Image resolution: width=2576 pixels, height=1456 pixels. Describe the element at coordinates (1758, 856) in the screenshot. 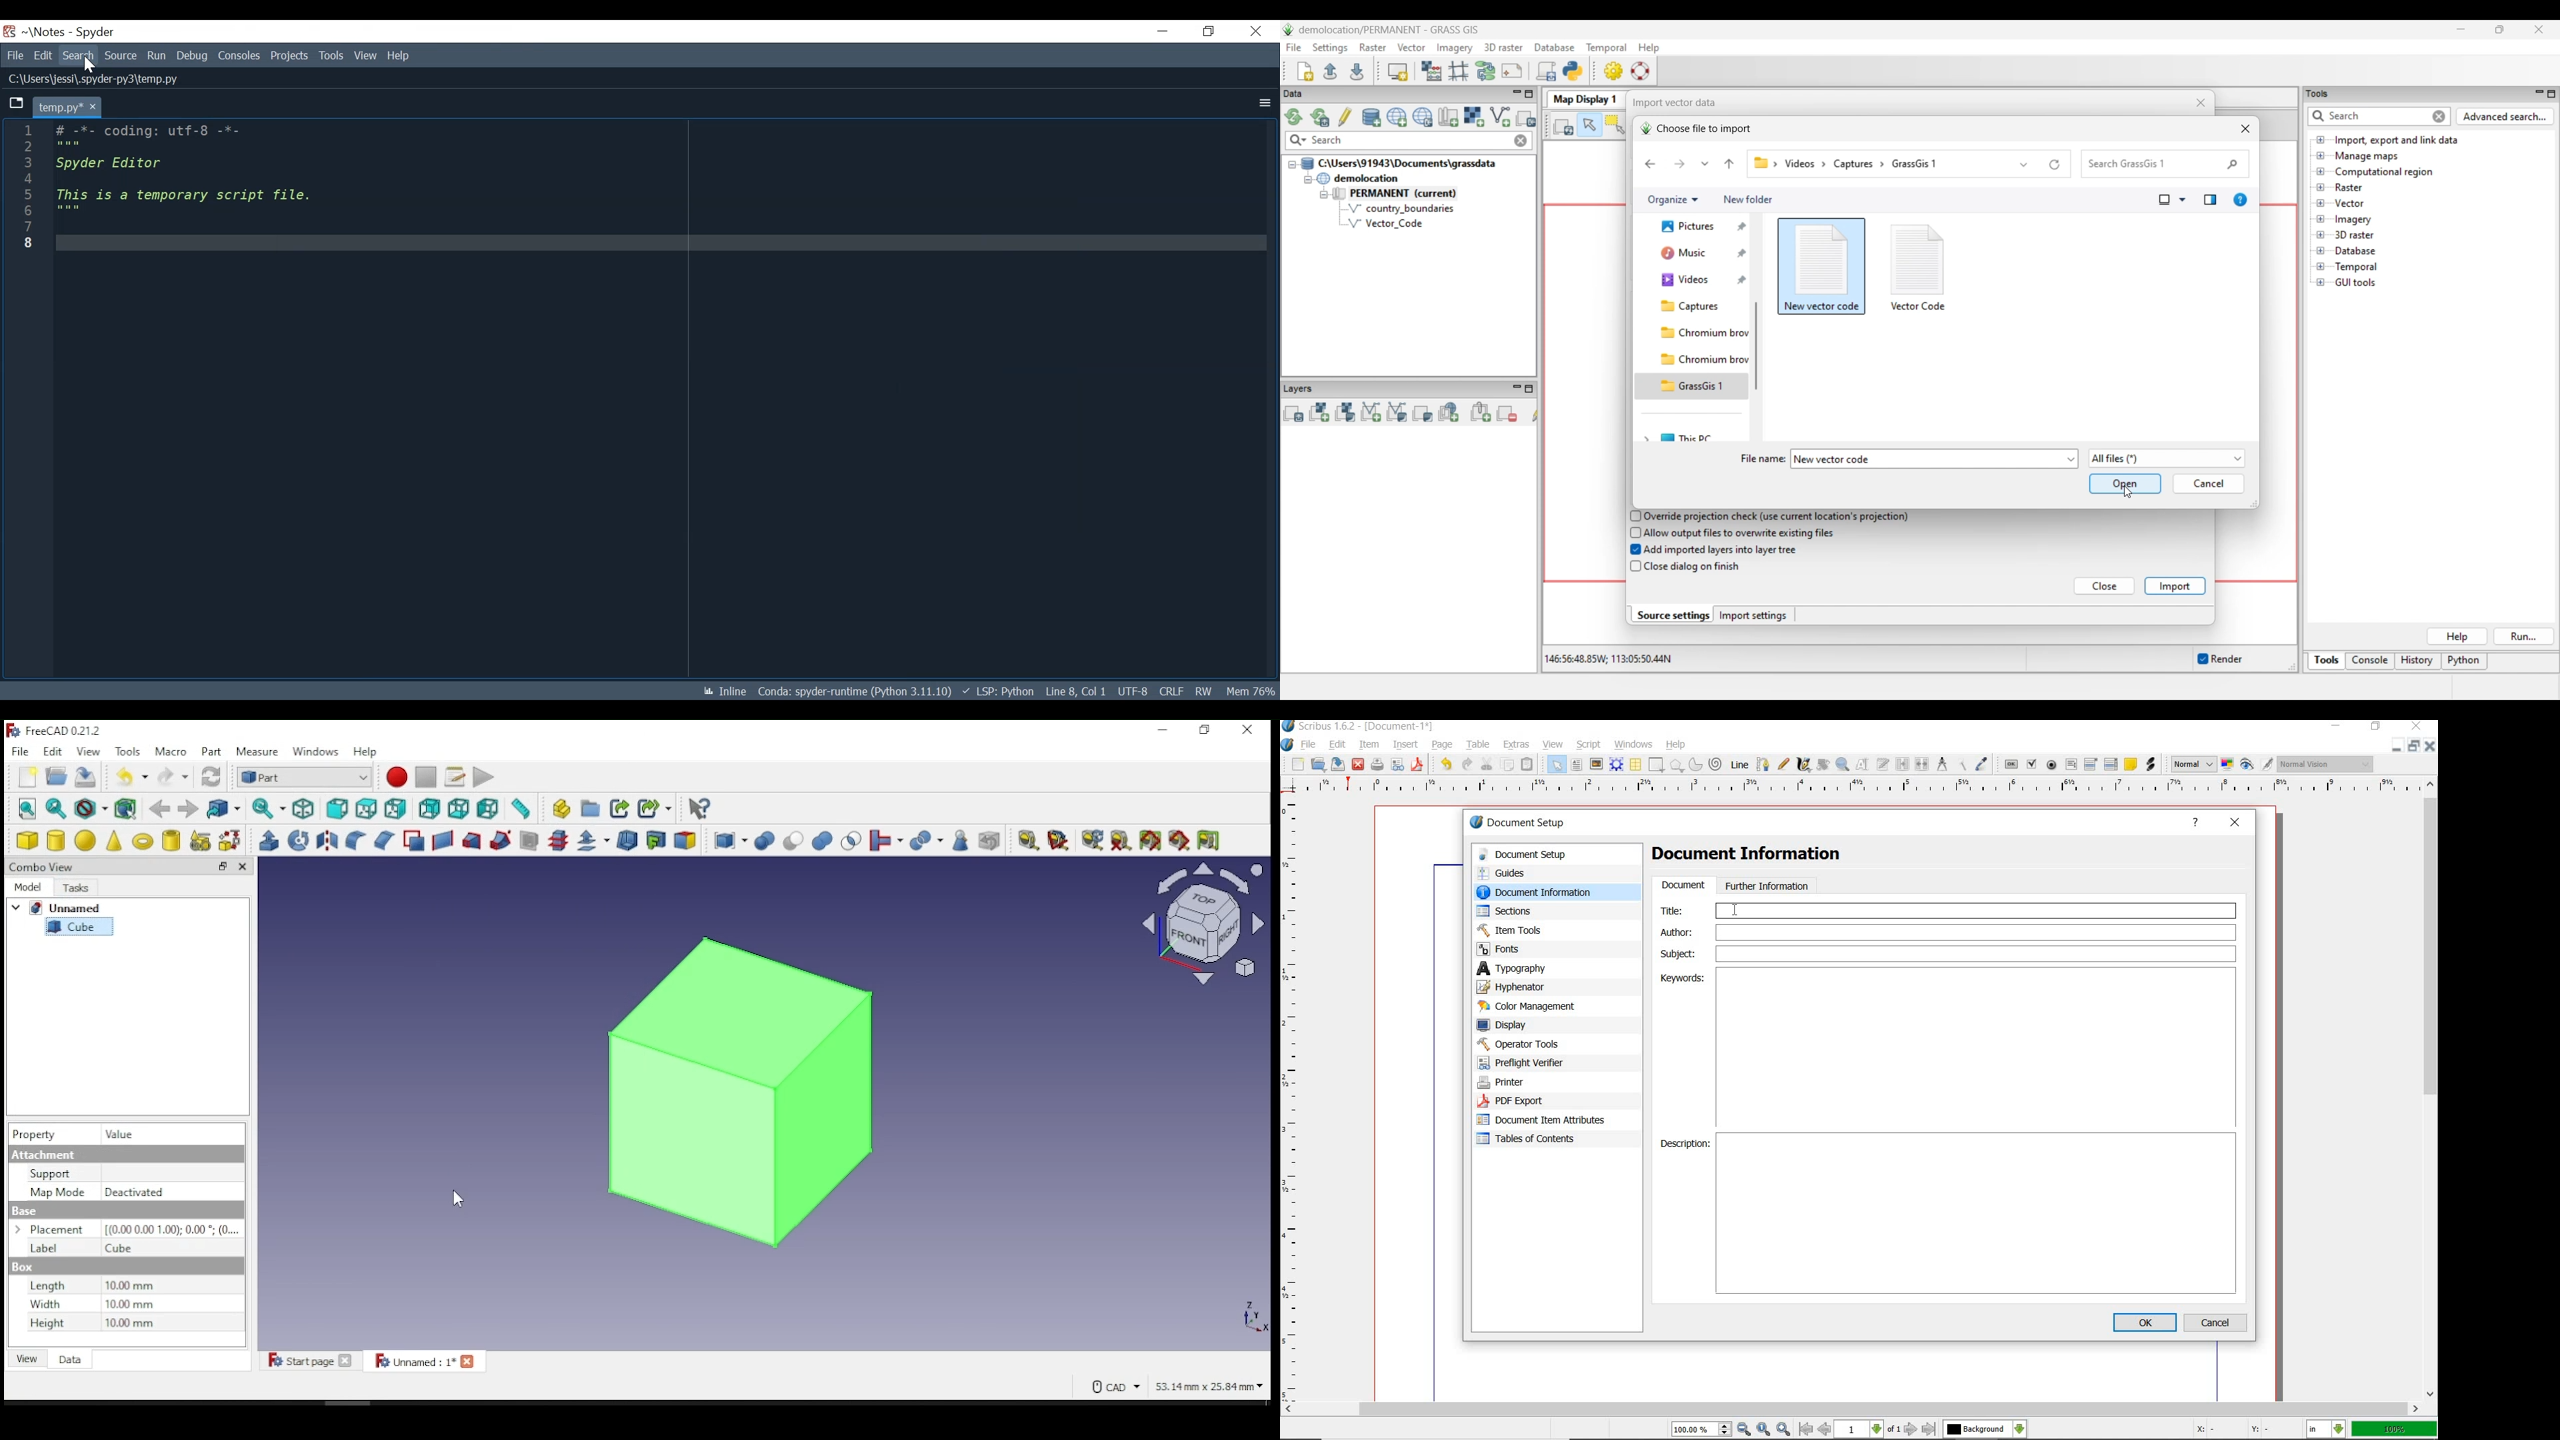

I see `Document Information` at that location.